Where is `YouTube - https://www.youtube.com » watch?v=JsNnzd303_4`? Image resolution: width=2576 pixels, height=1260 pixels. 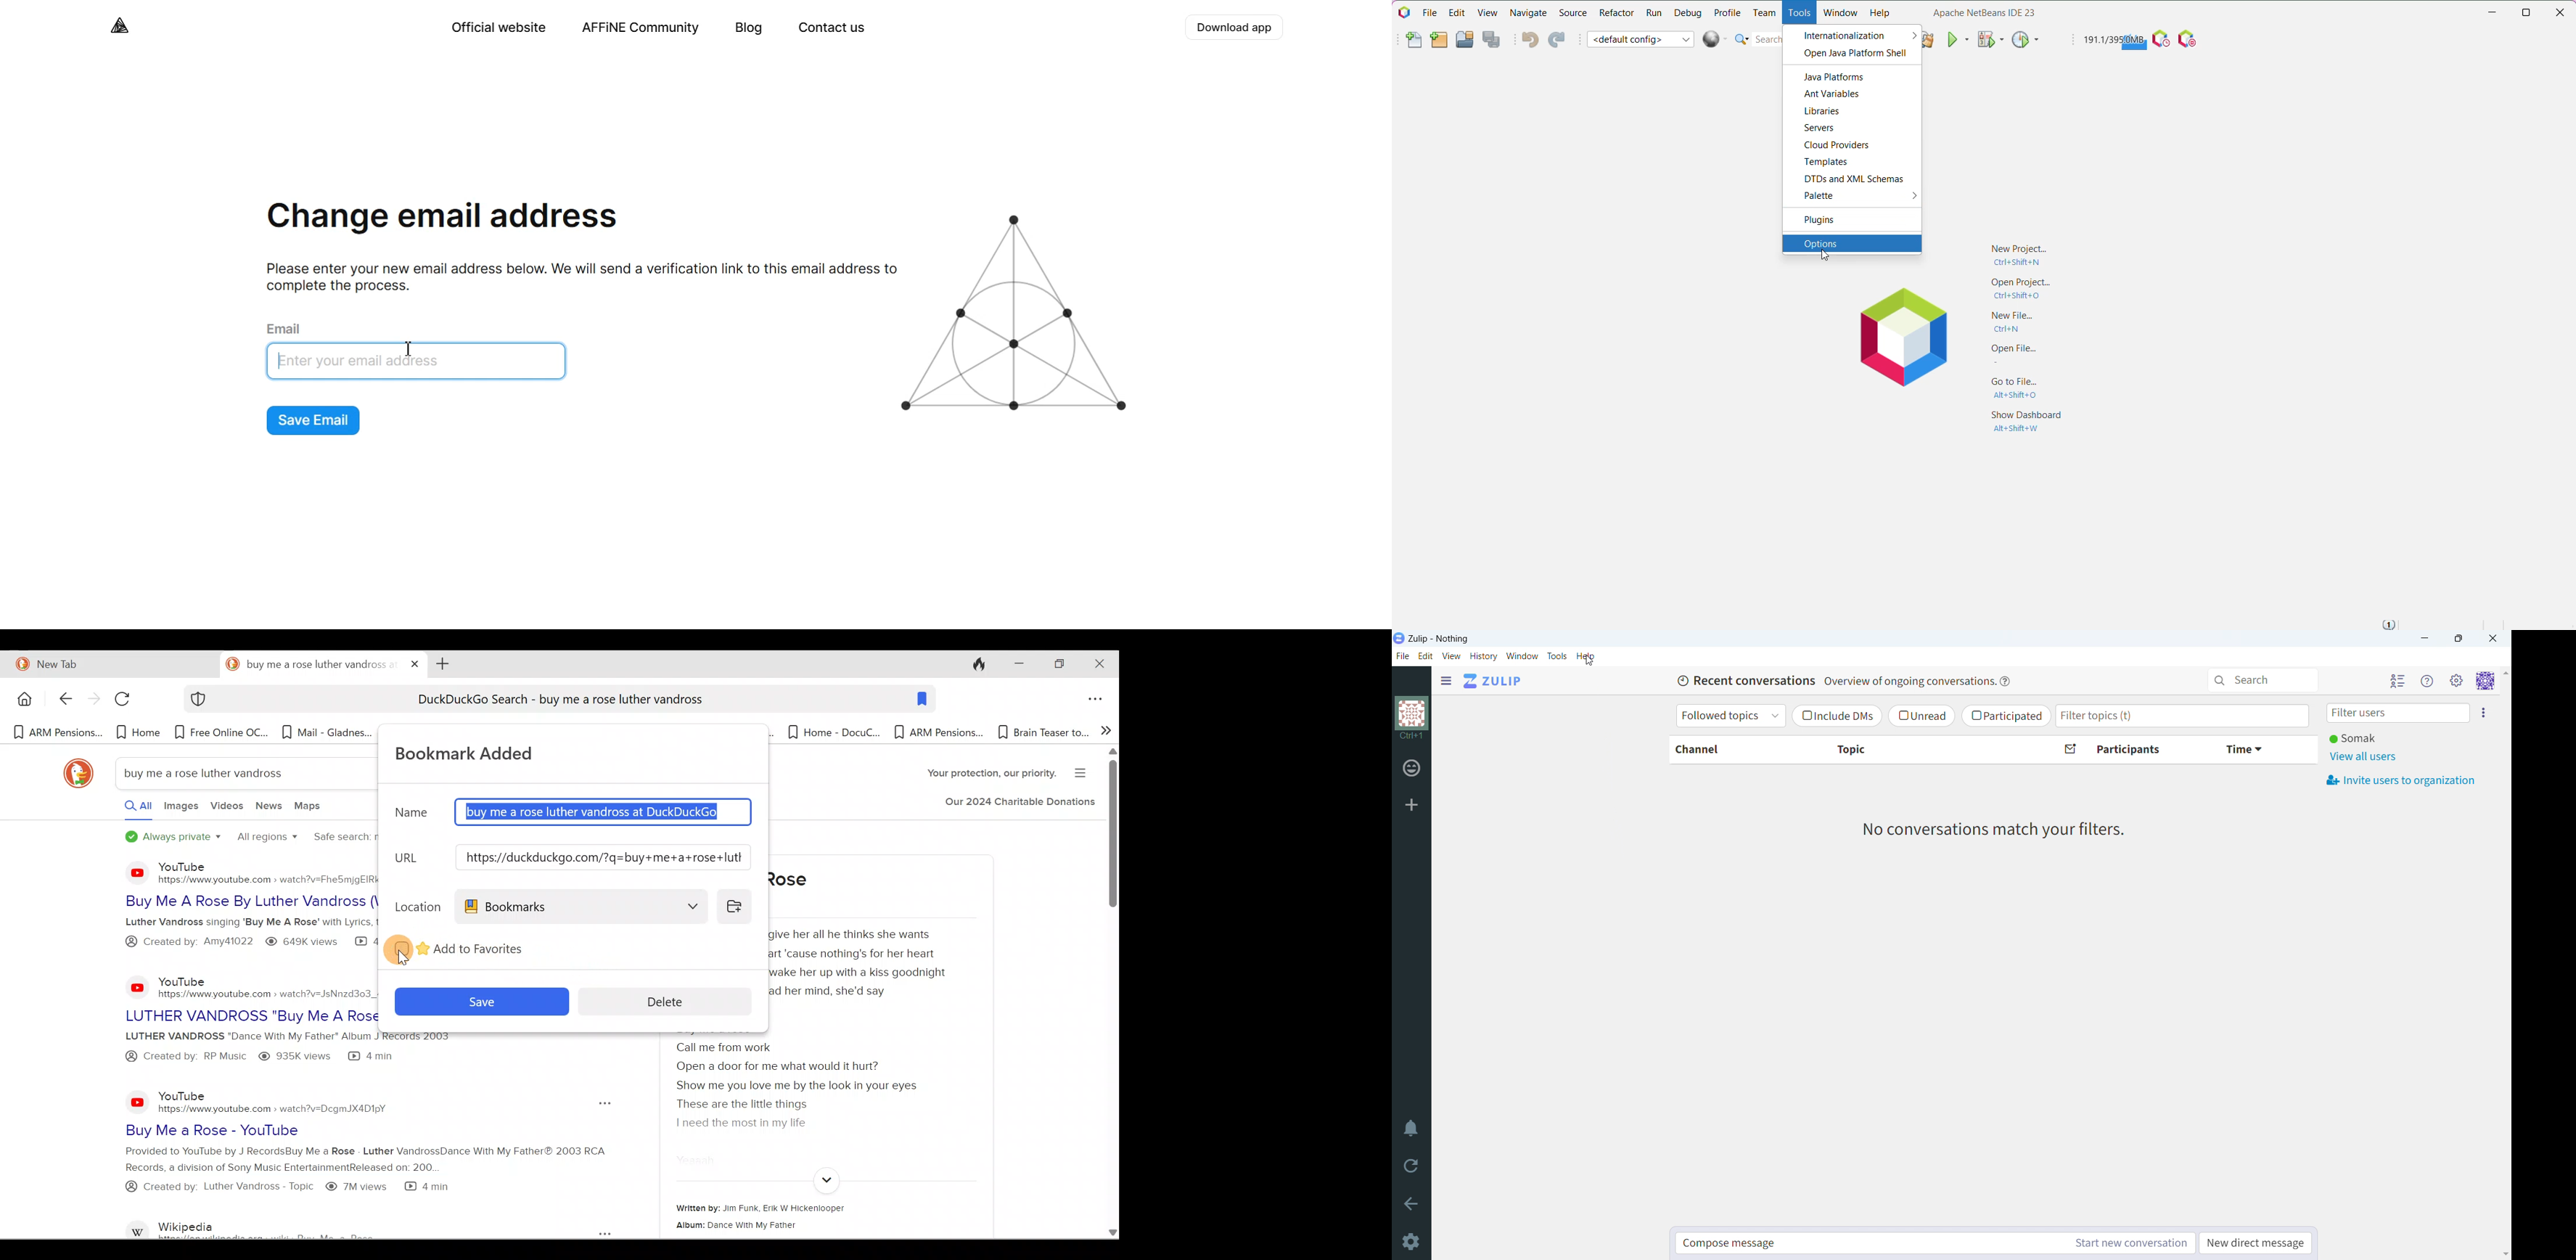
YouTube - https://www.youtube.com » watch?v=JsNnzd303_4 is located at coordinates (262, 984).